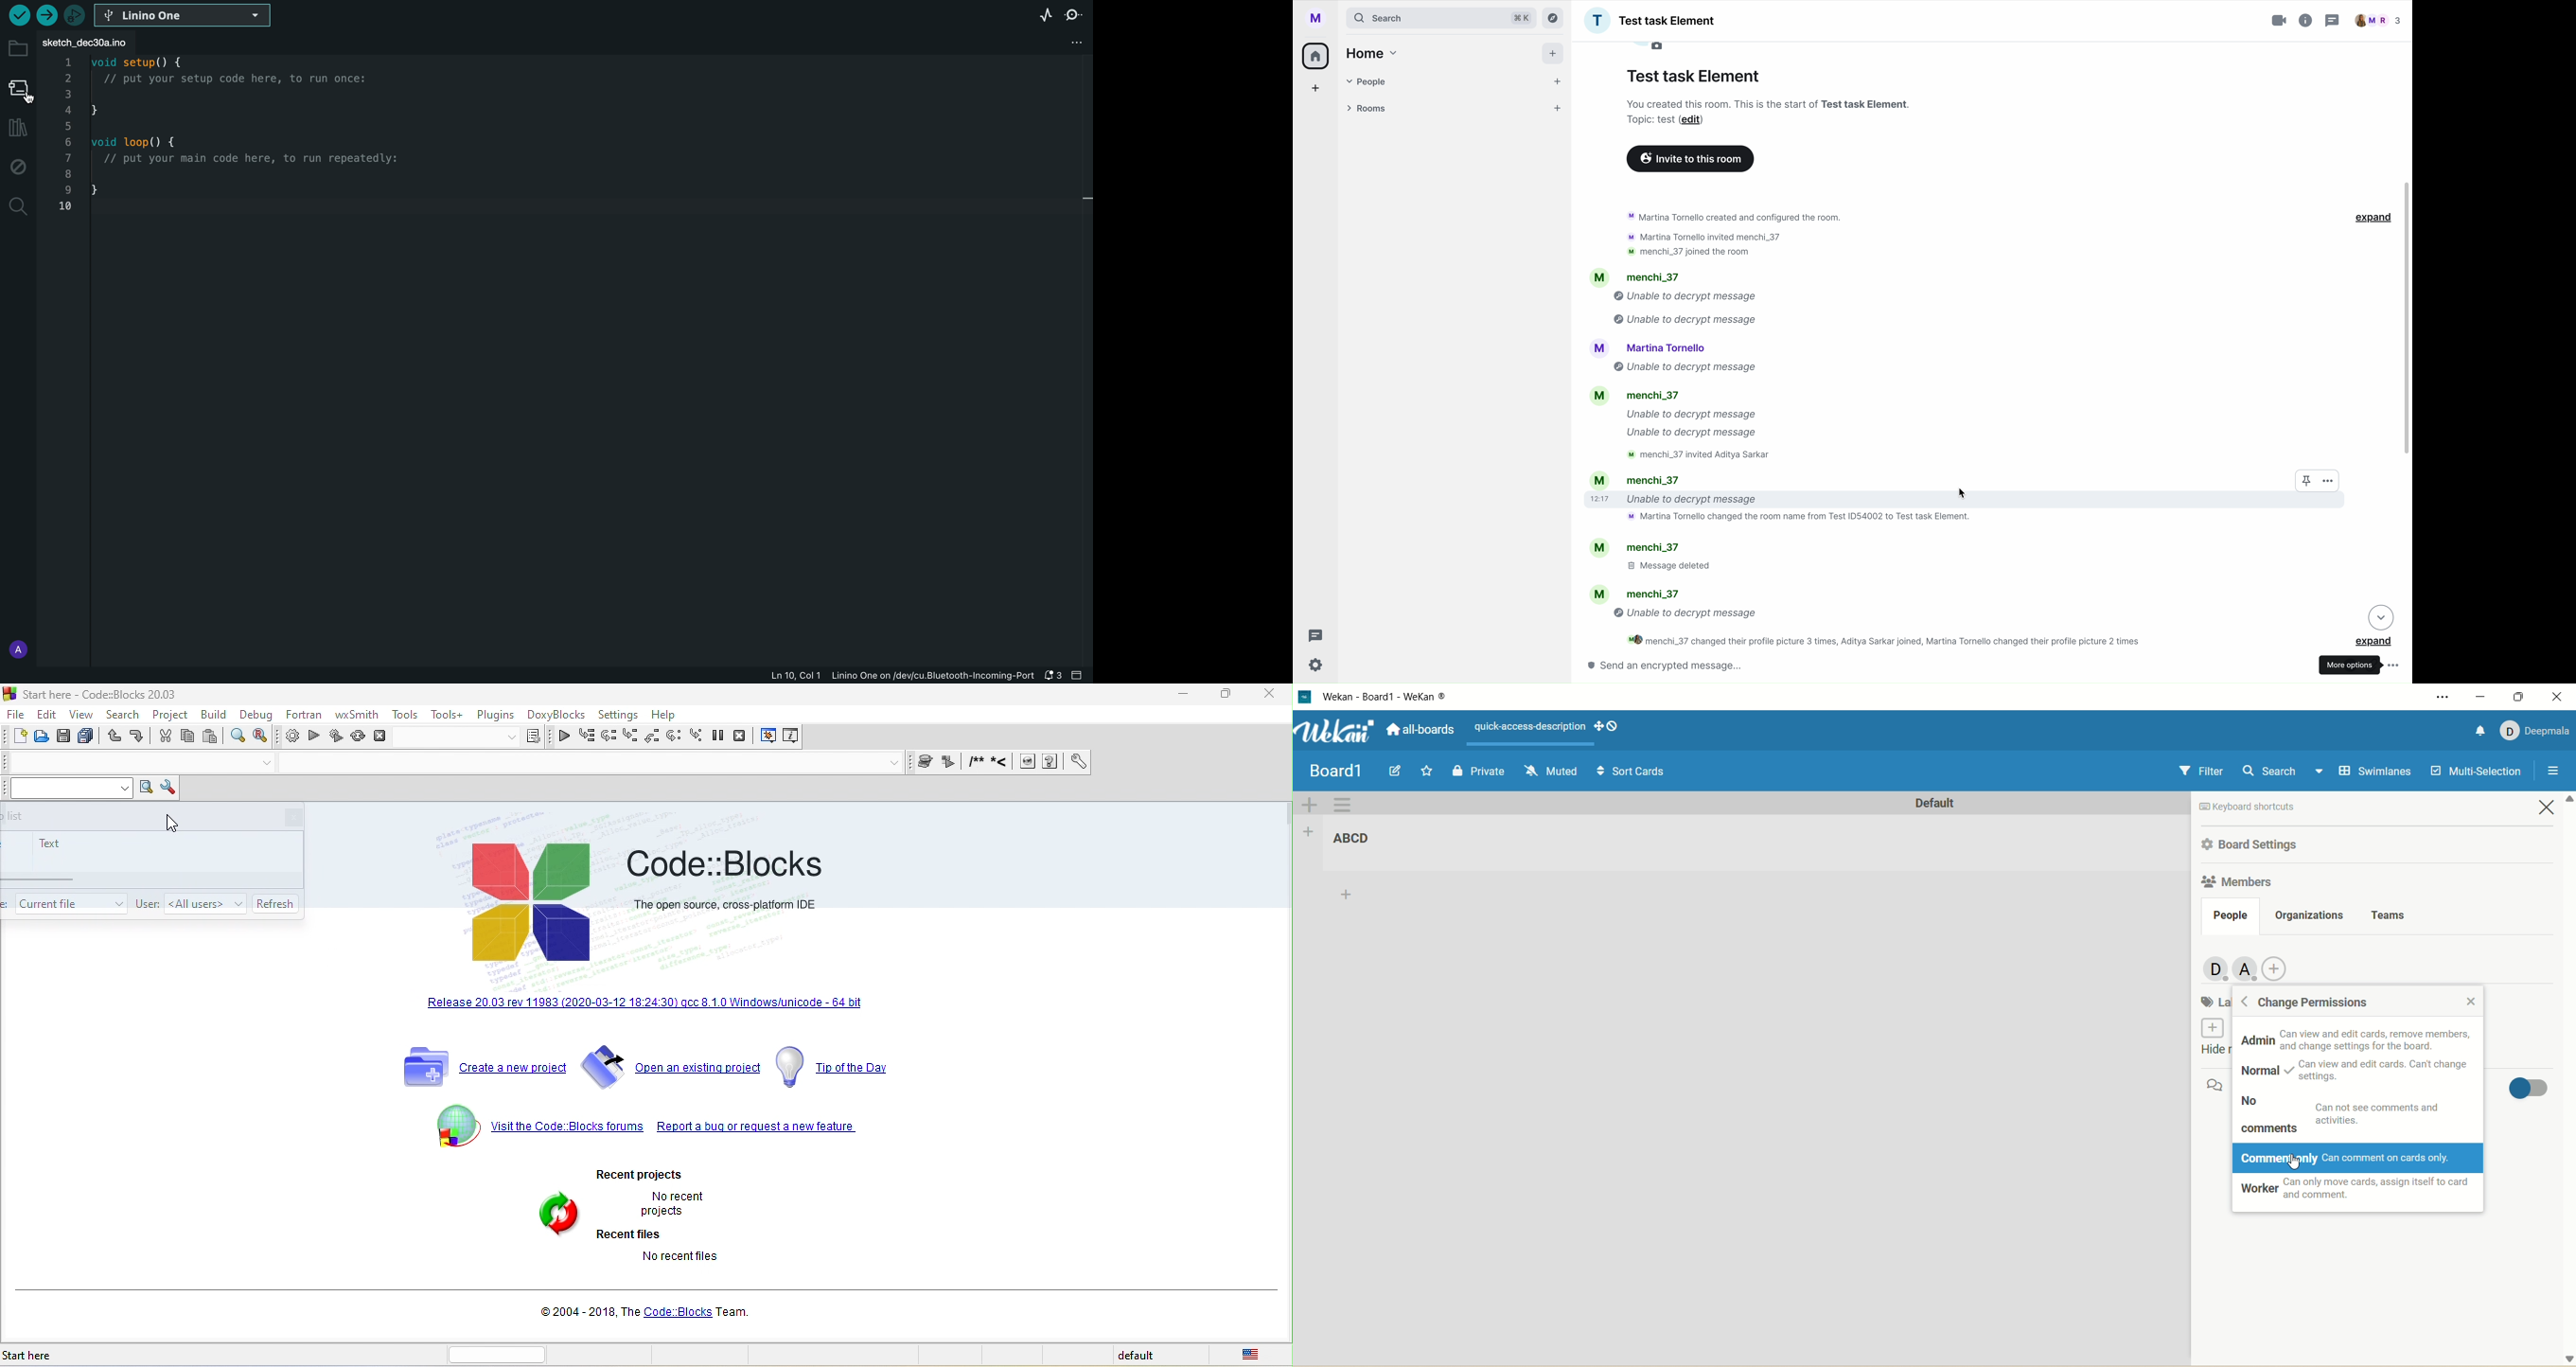  Describe the element at coordinates (2303, 480) in the screenshot. I see `pin` at that location.